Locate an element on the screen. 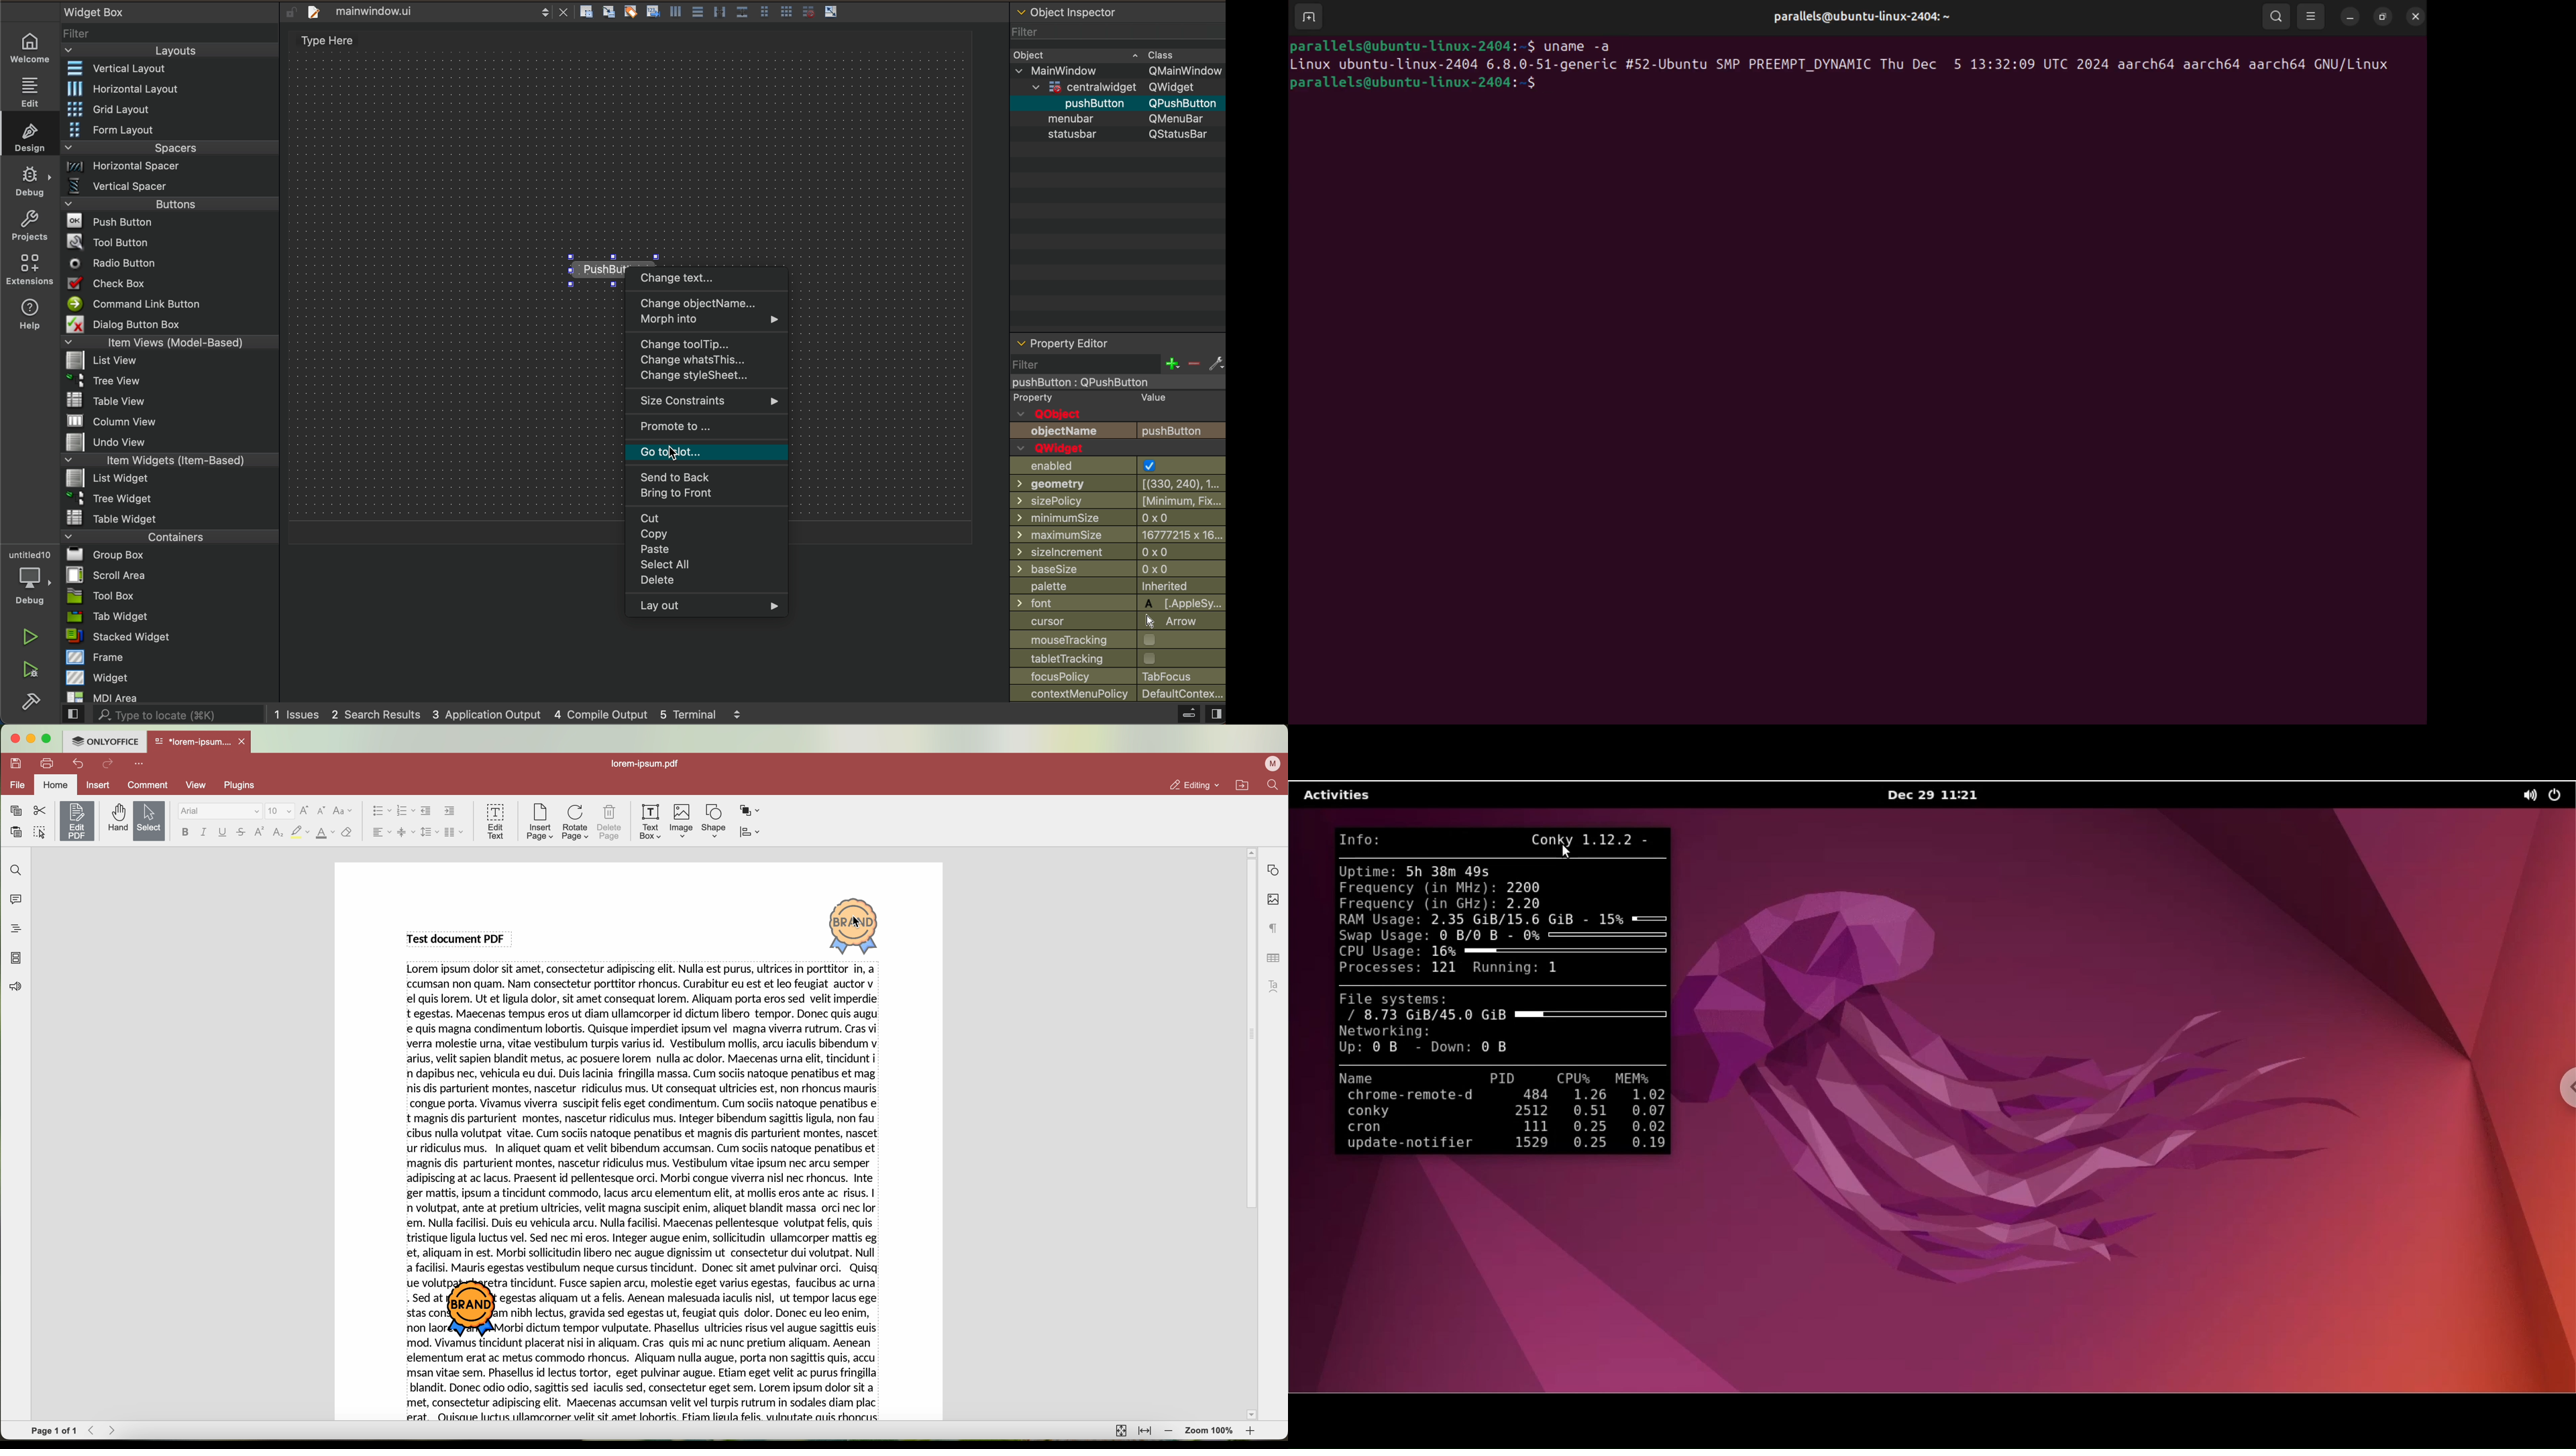  lock is located at coordinates (288, 11).